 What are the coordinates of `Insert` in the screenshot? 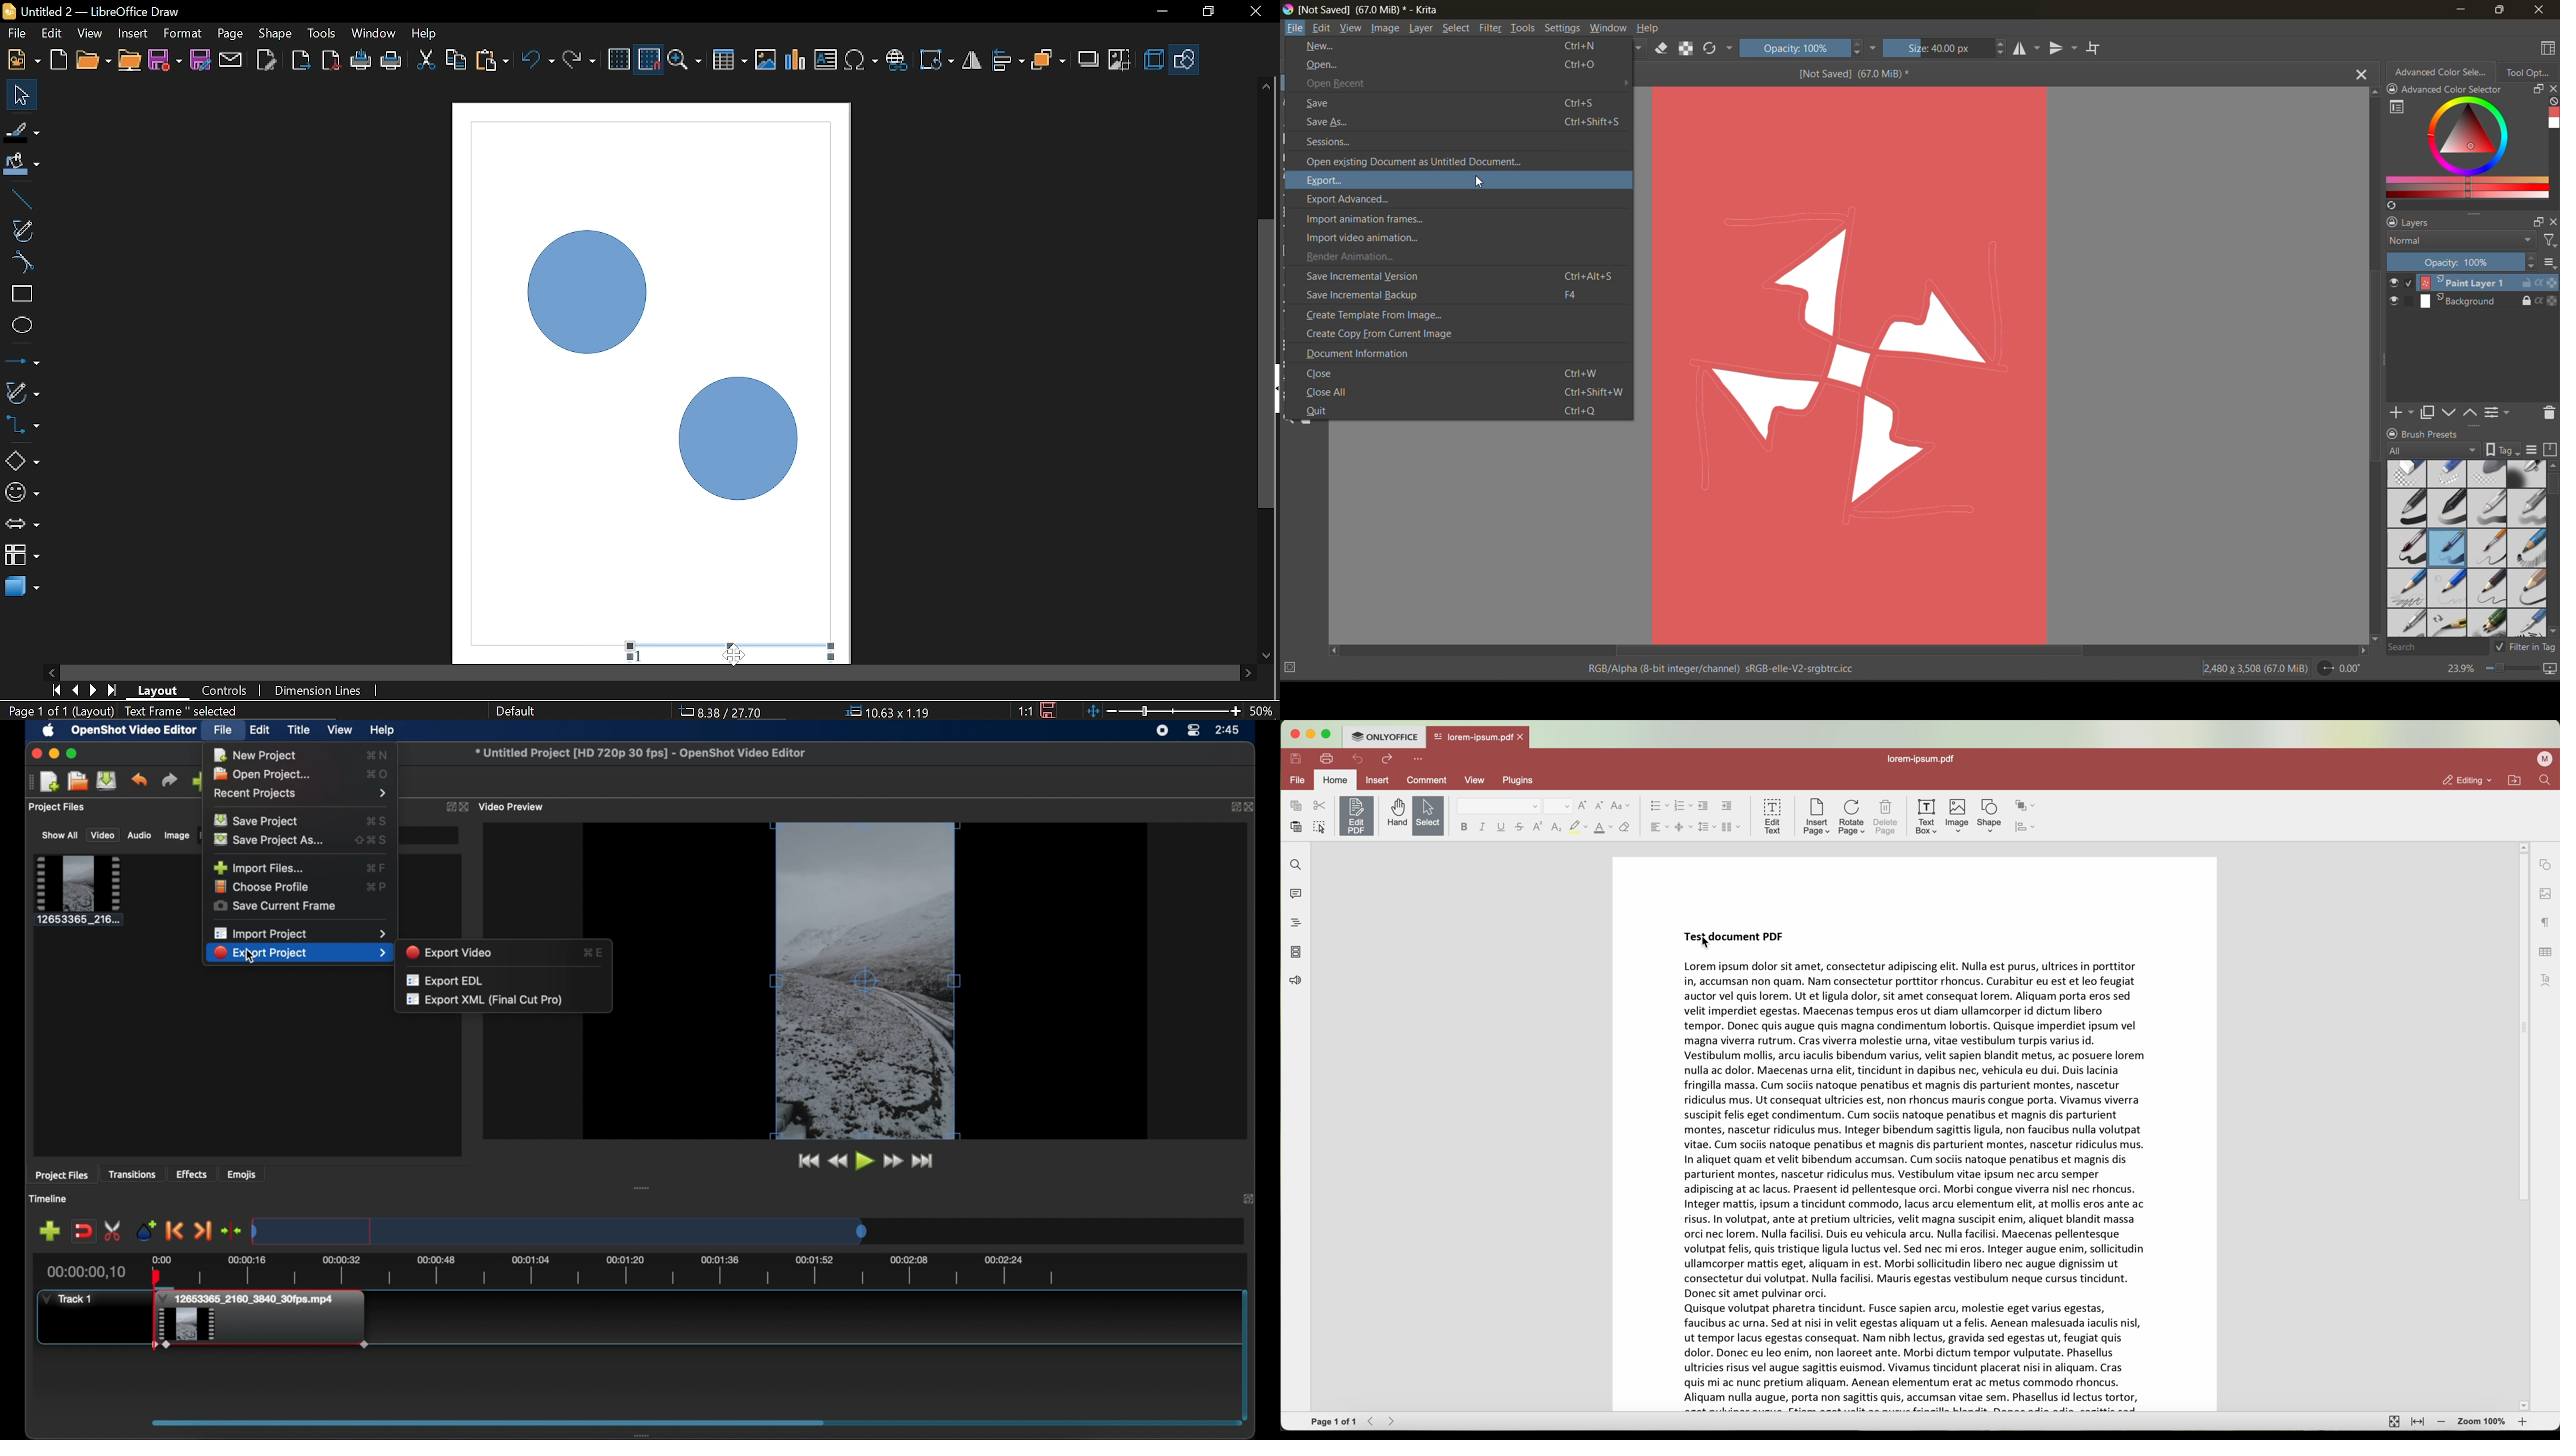 It's located at (134, 33).